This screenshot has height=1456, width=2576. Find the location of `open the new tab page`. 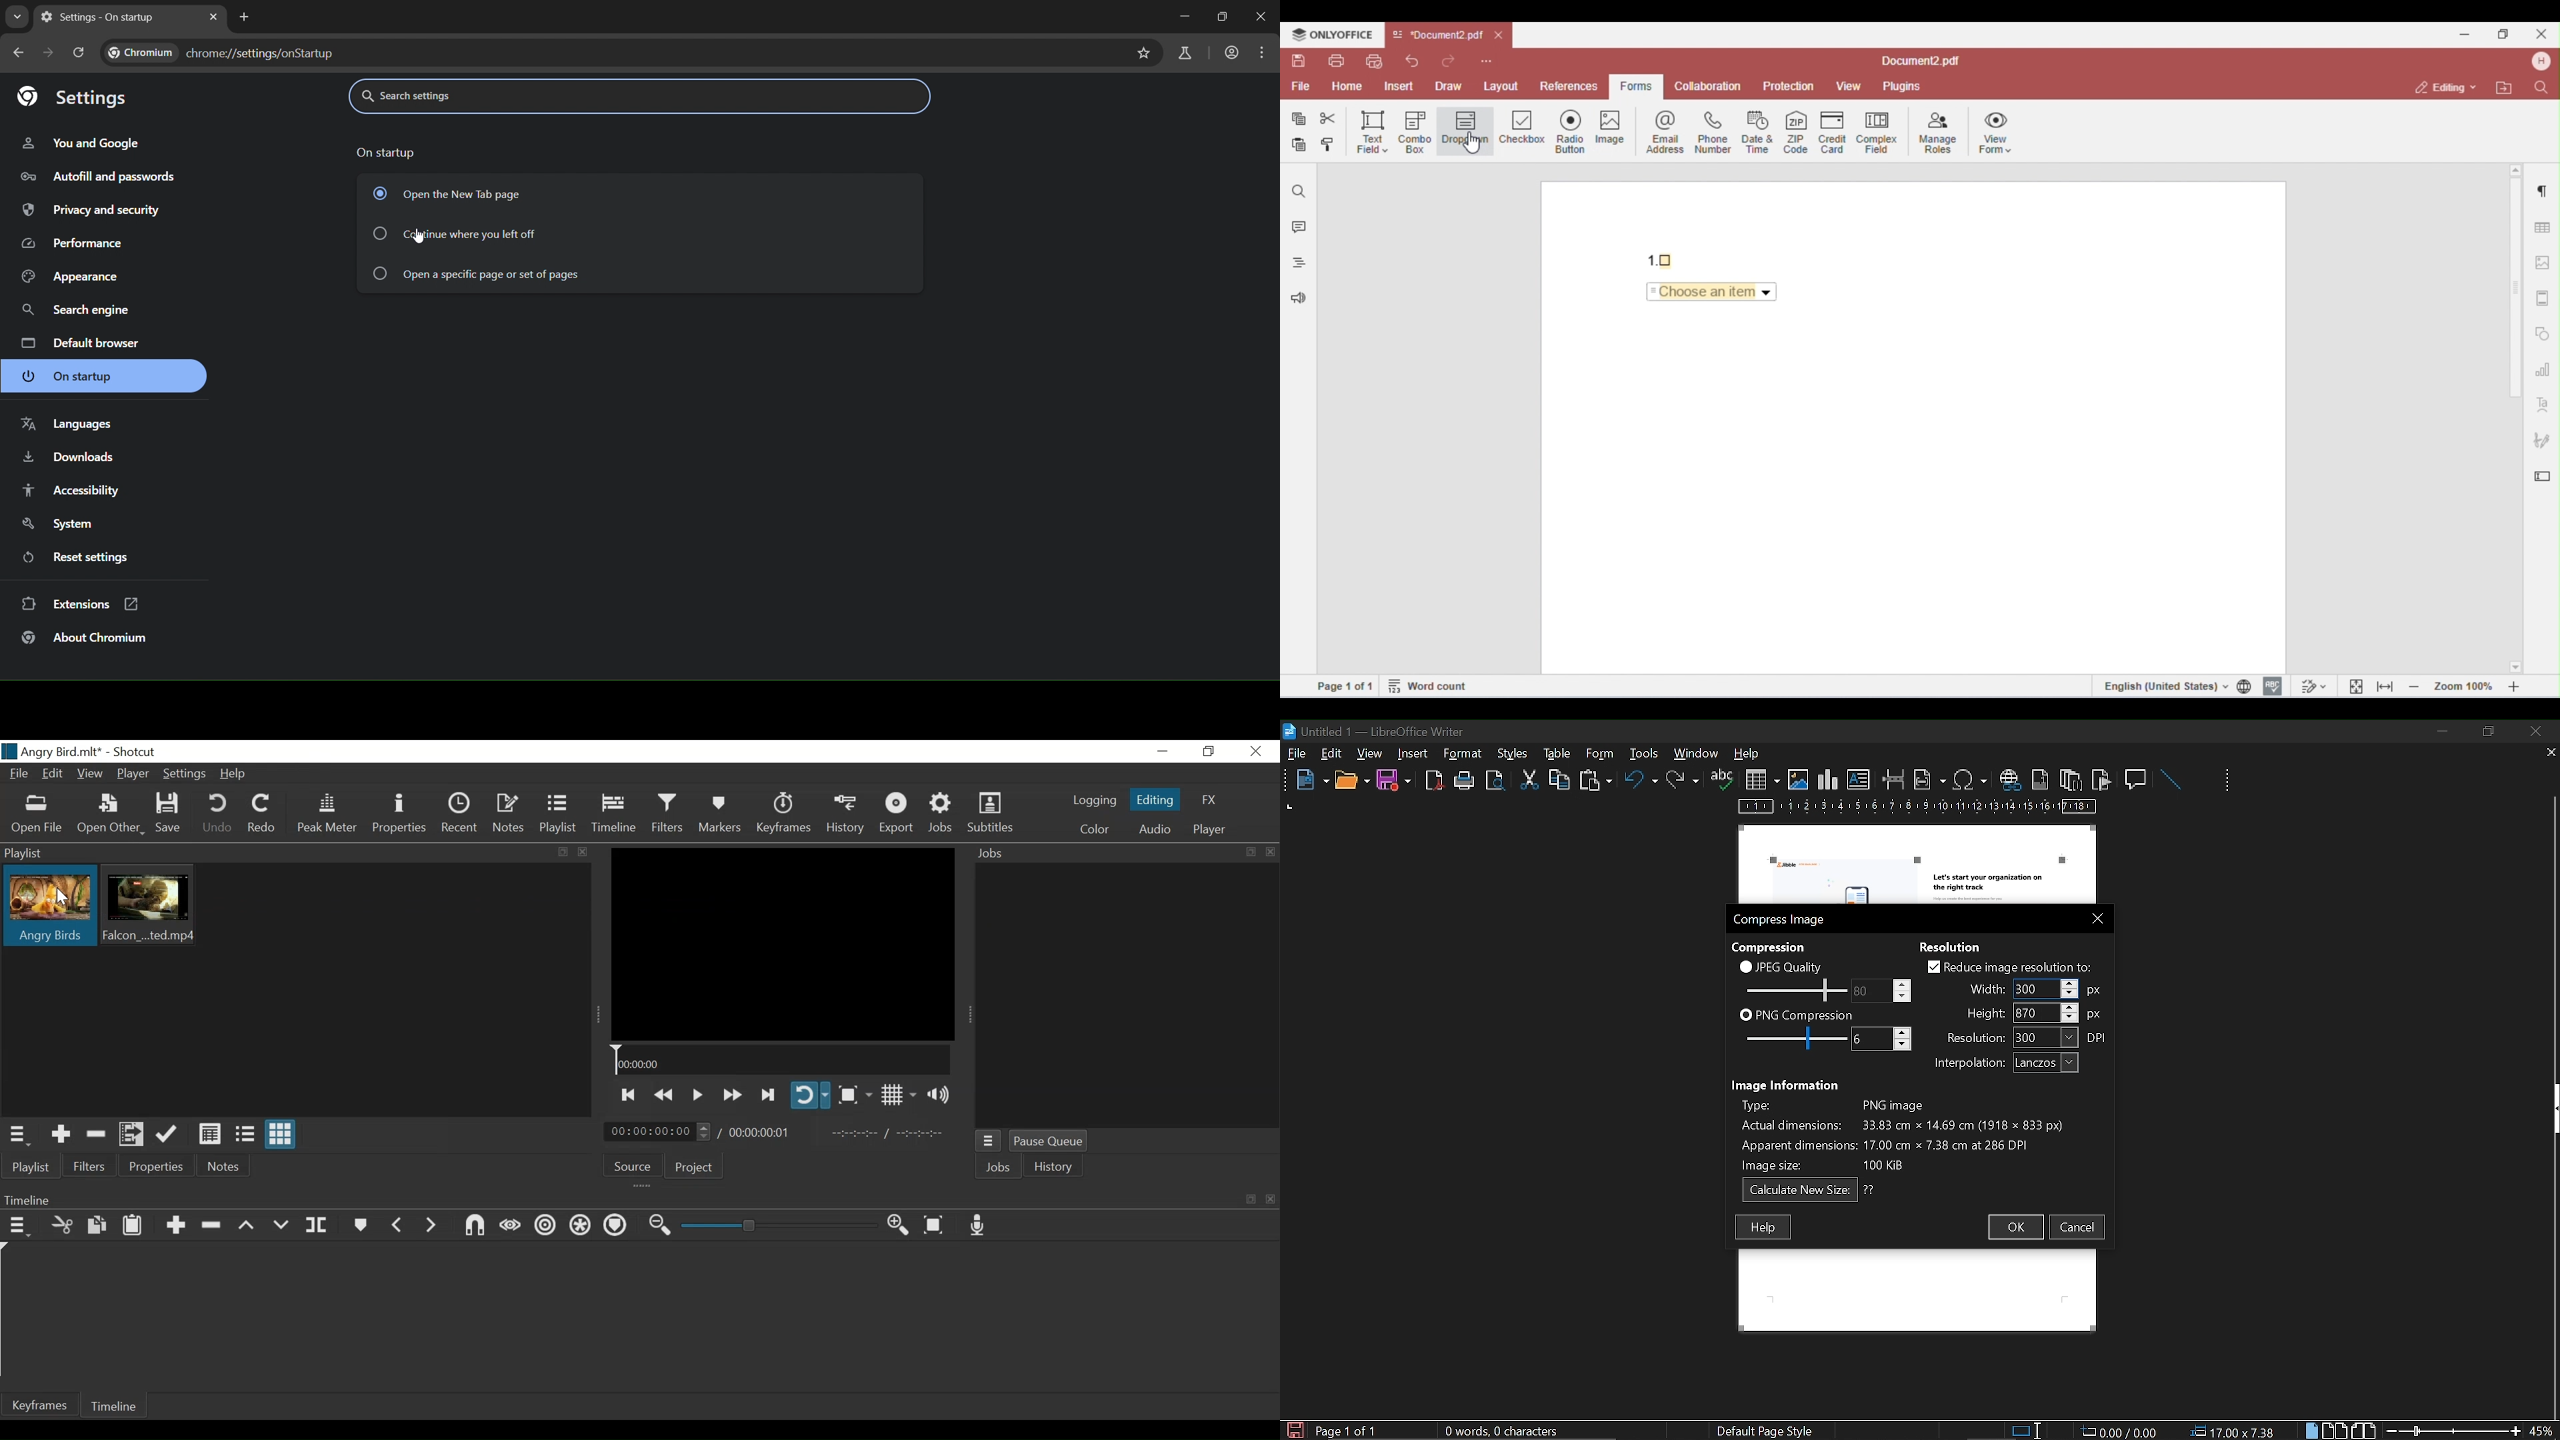

open the new tab page is located at coordinates (457, 193).